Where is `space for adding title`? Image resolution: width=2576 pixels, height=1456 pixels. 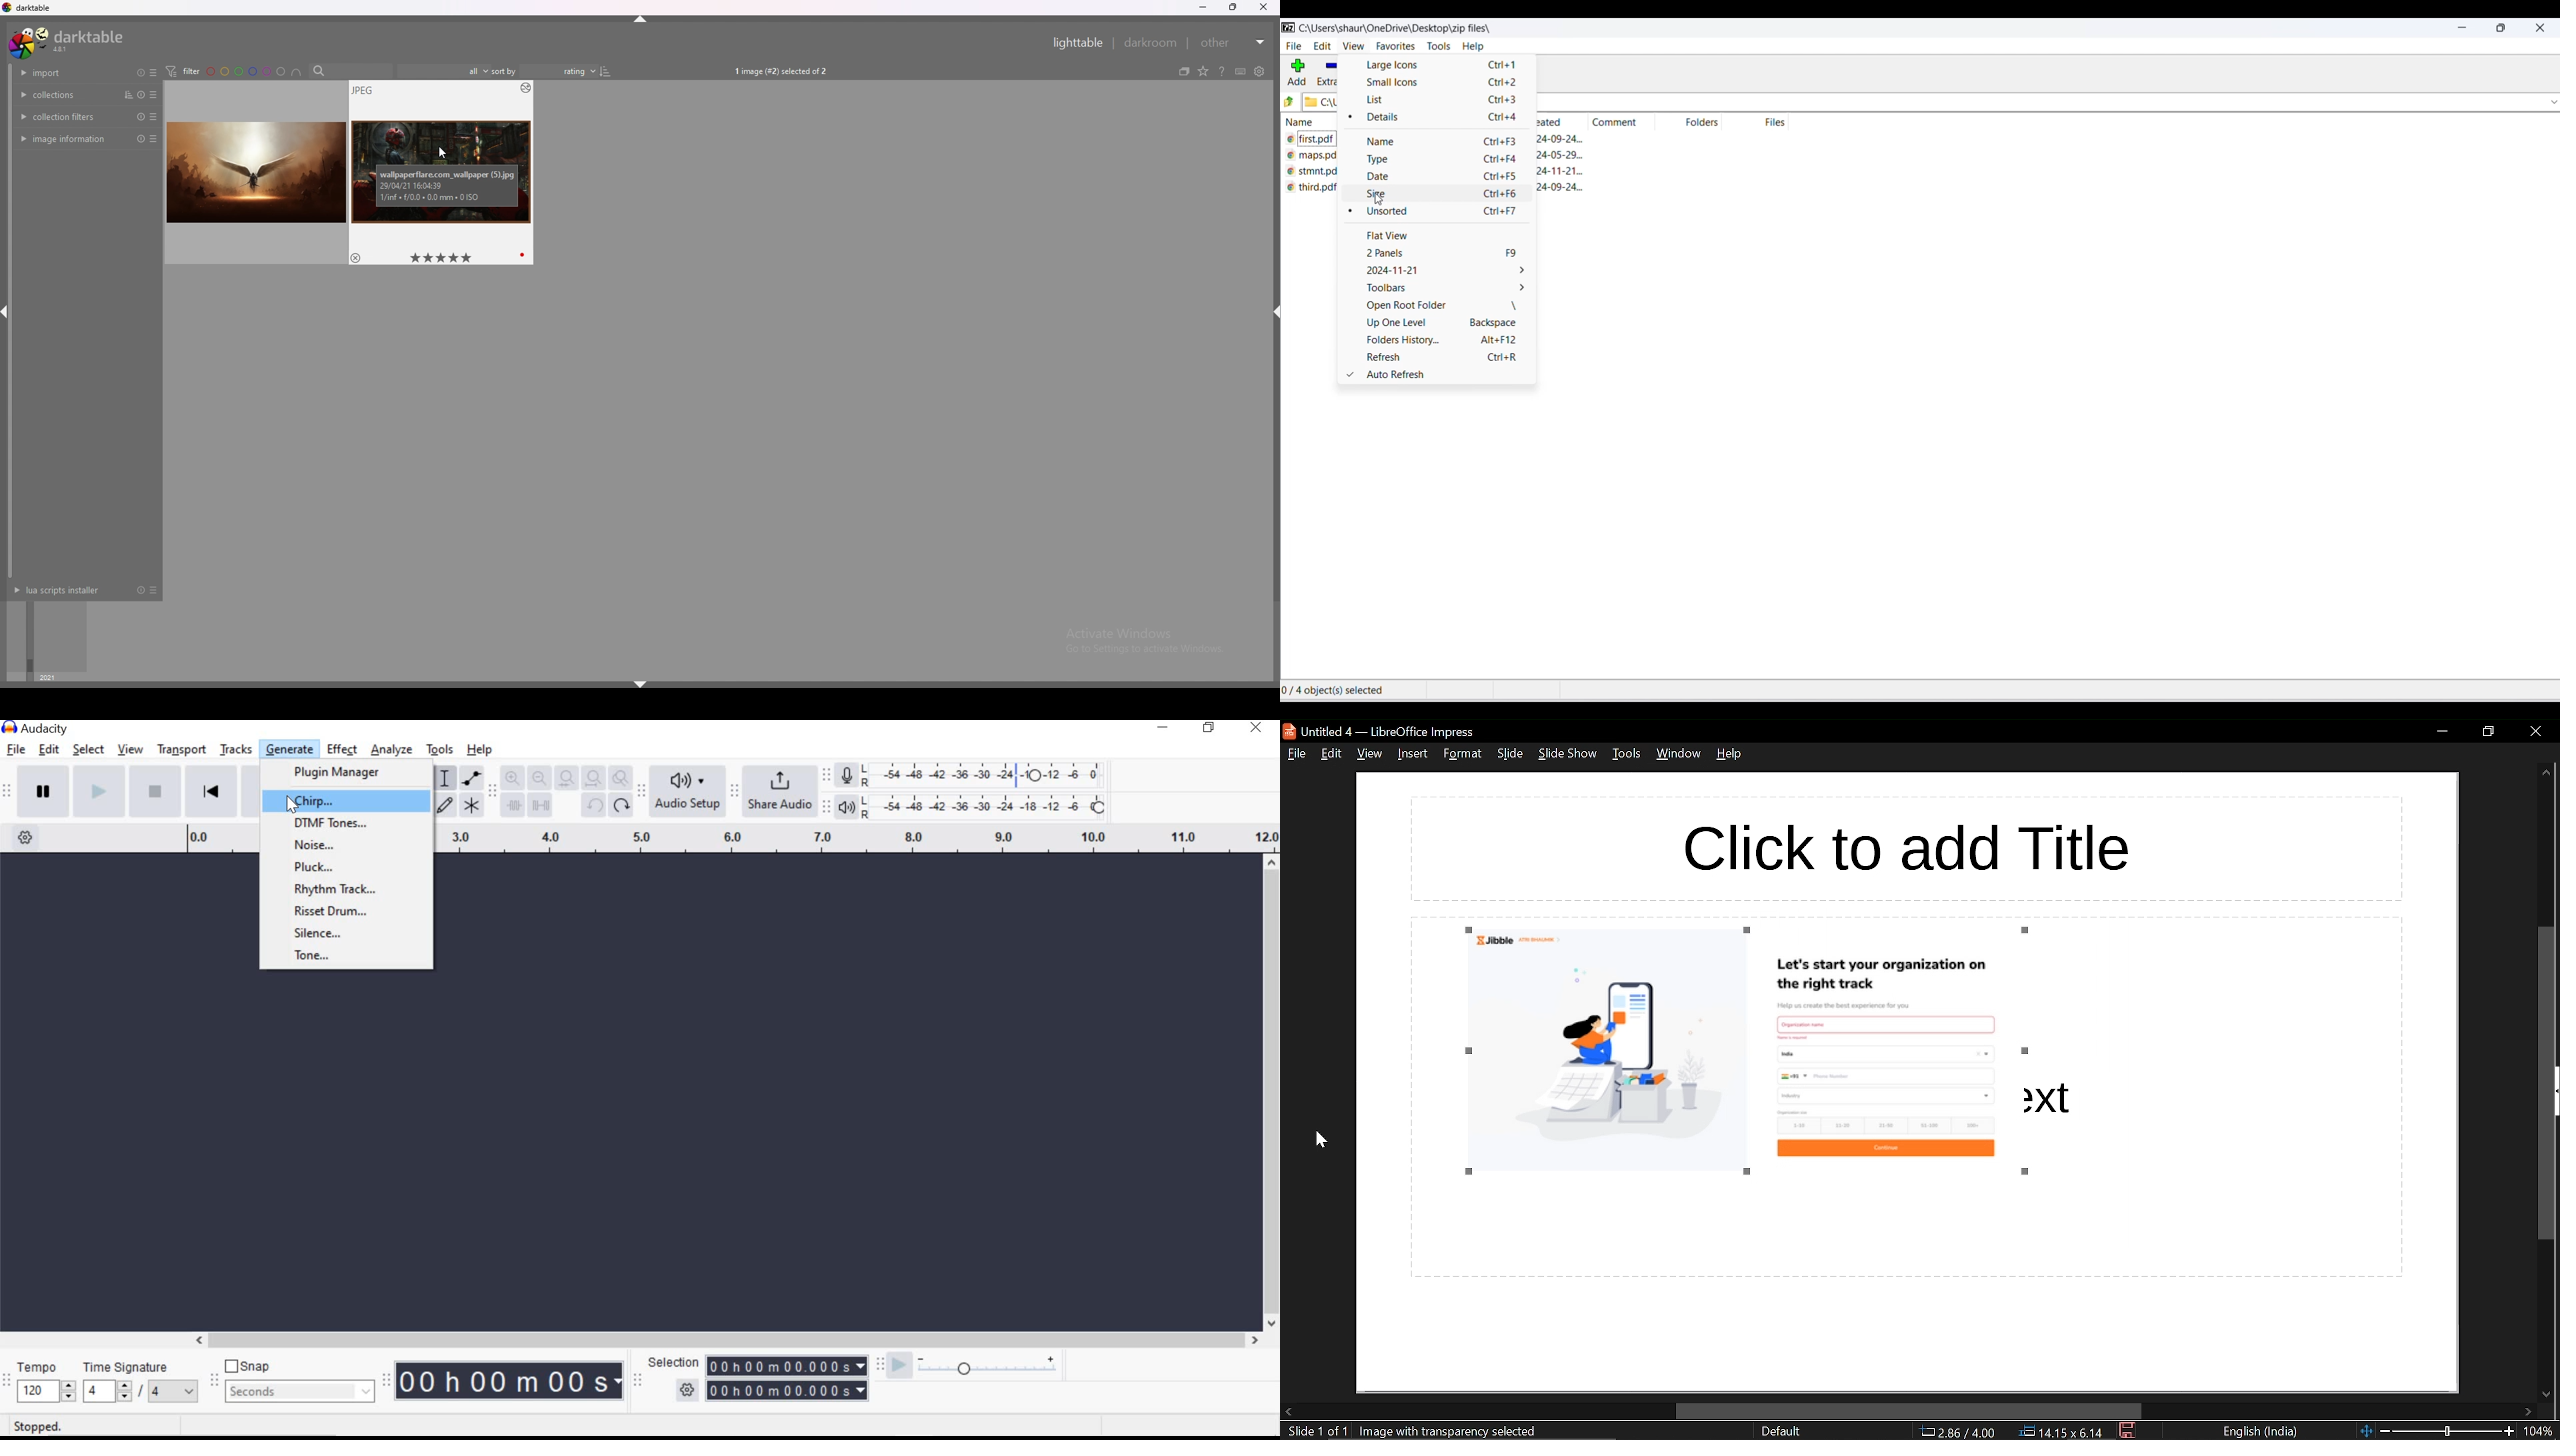
space for adding title is located at coordinates (1906, 848).